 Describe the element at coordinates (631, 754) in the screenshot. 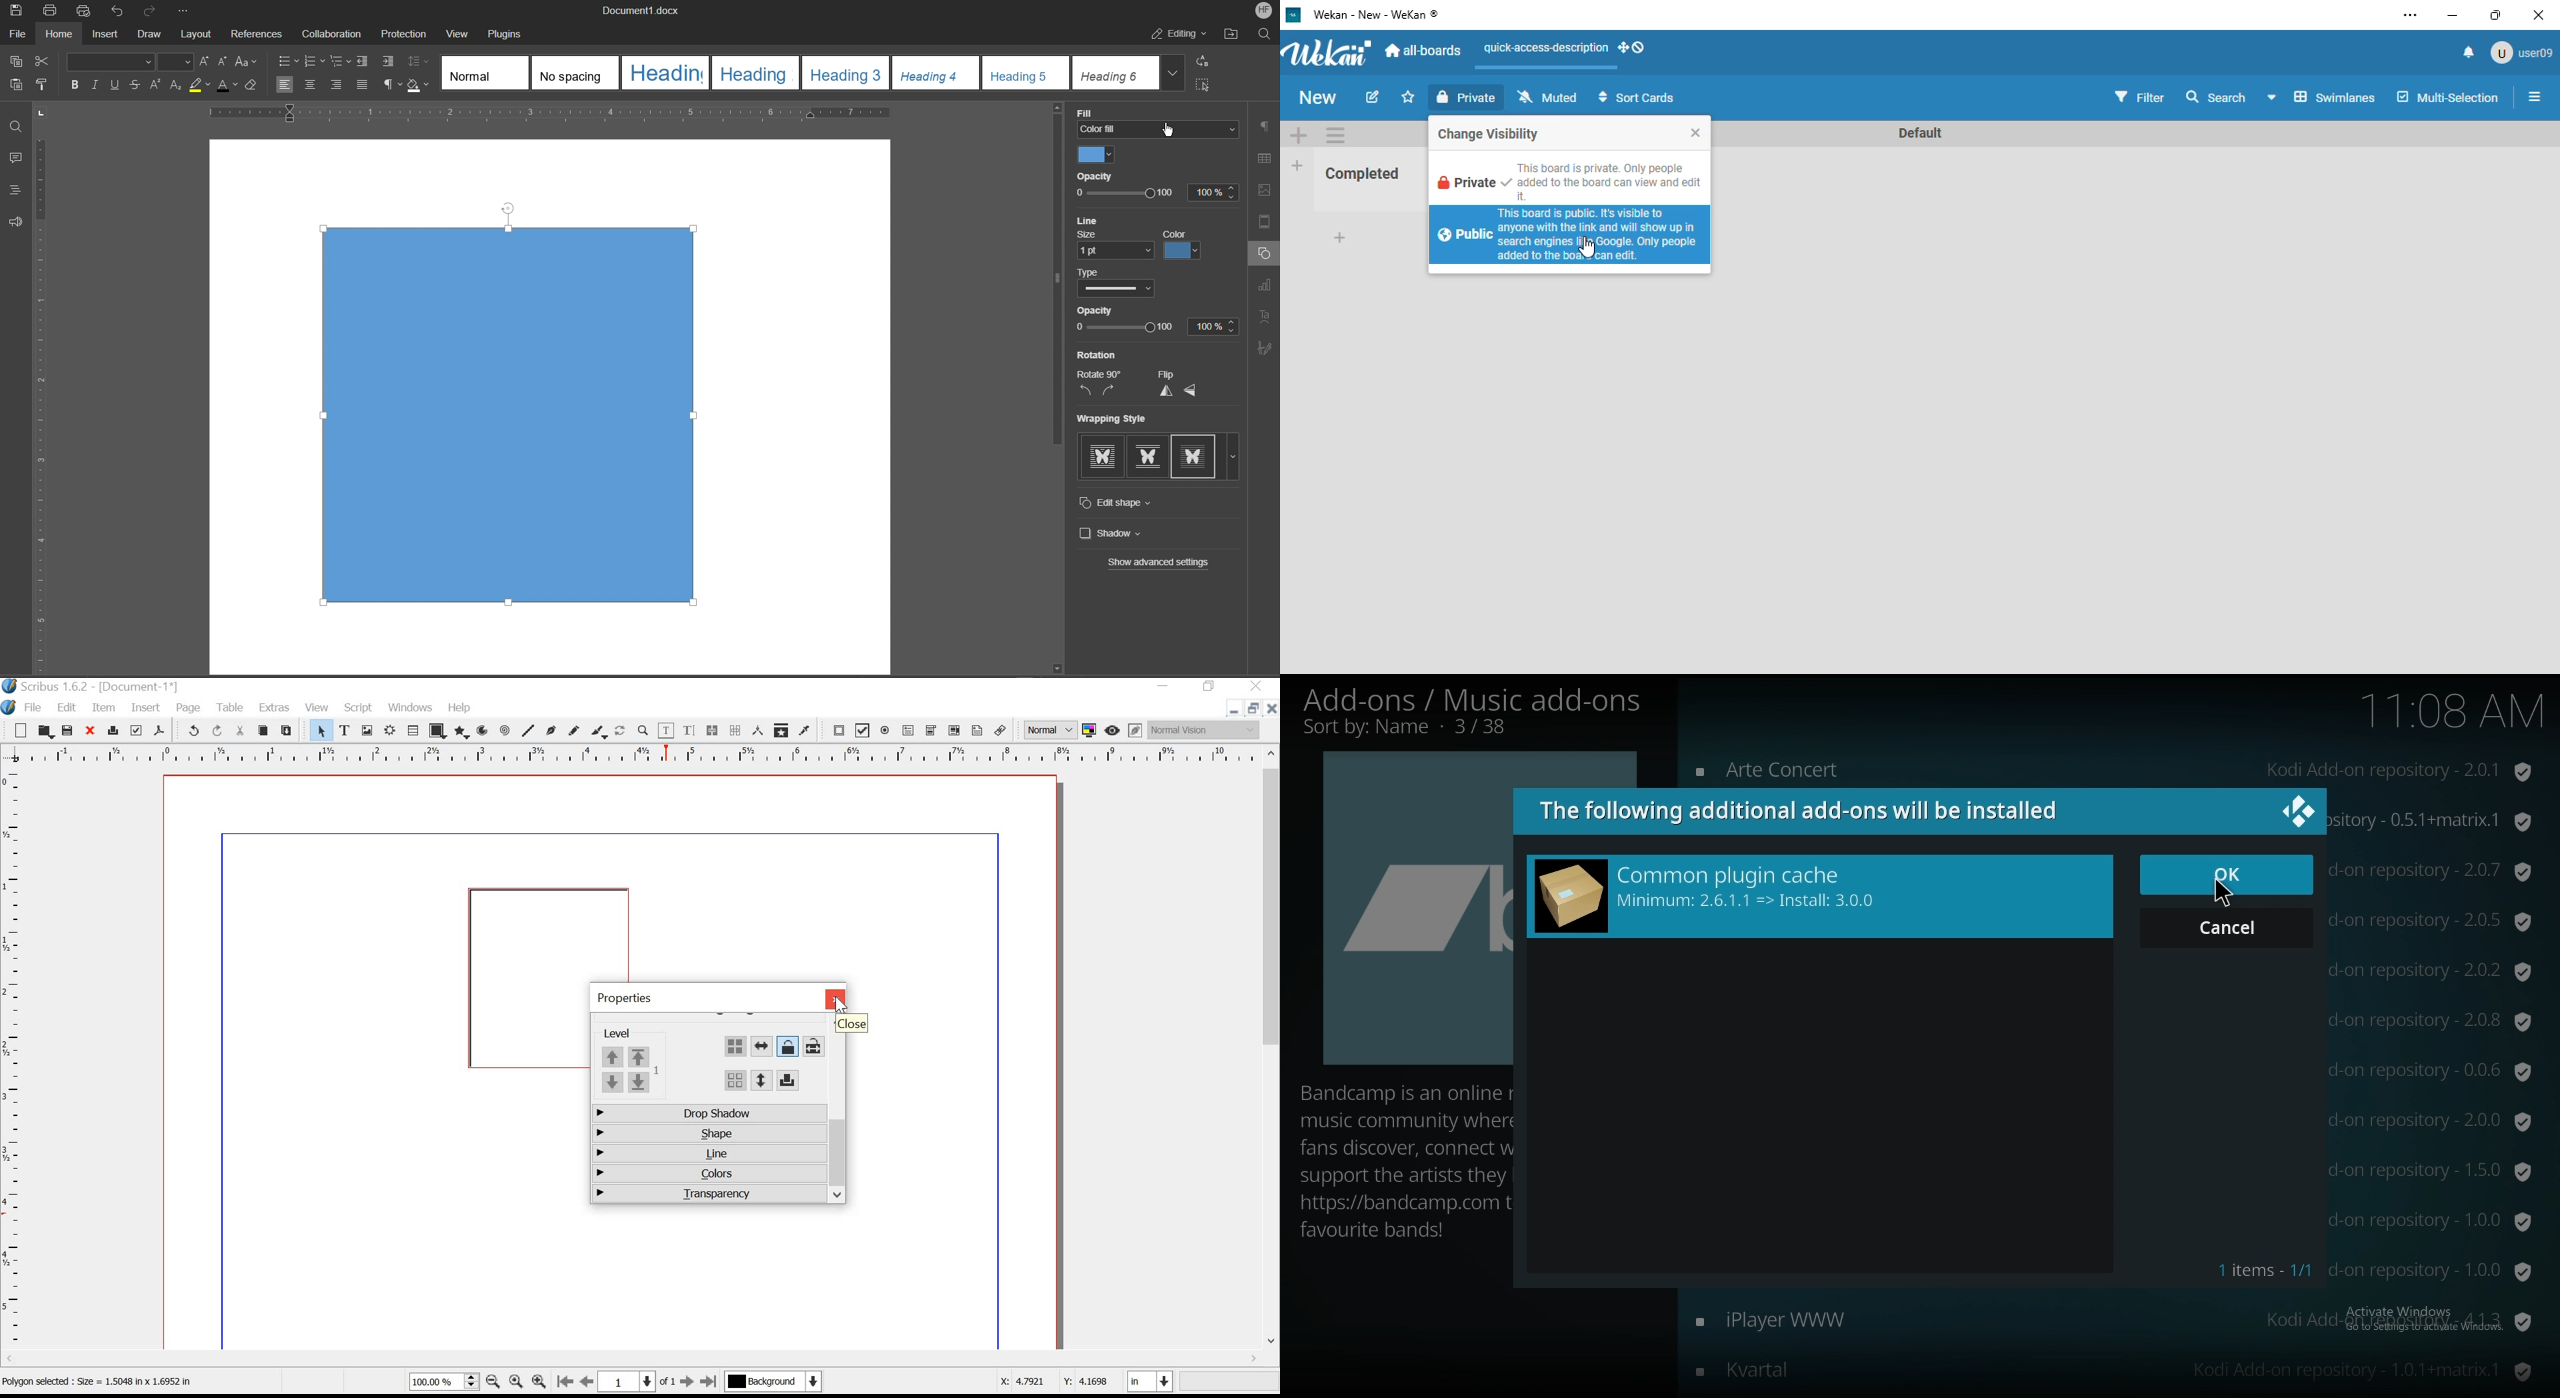

I see `ruler` at that location.